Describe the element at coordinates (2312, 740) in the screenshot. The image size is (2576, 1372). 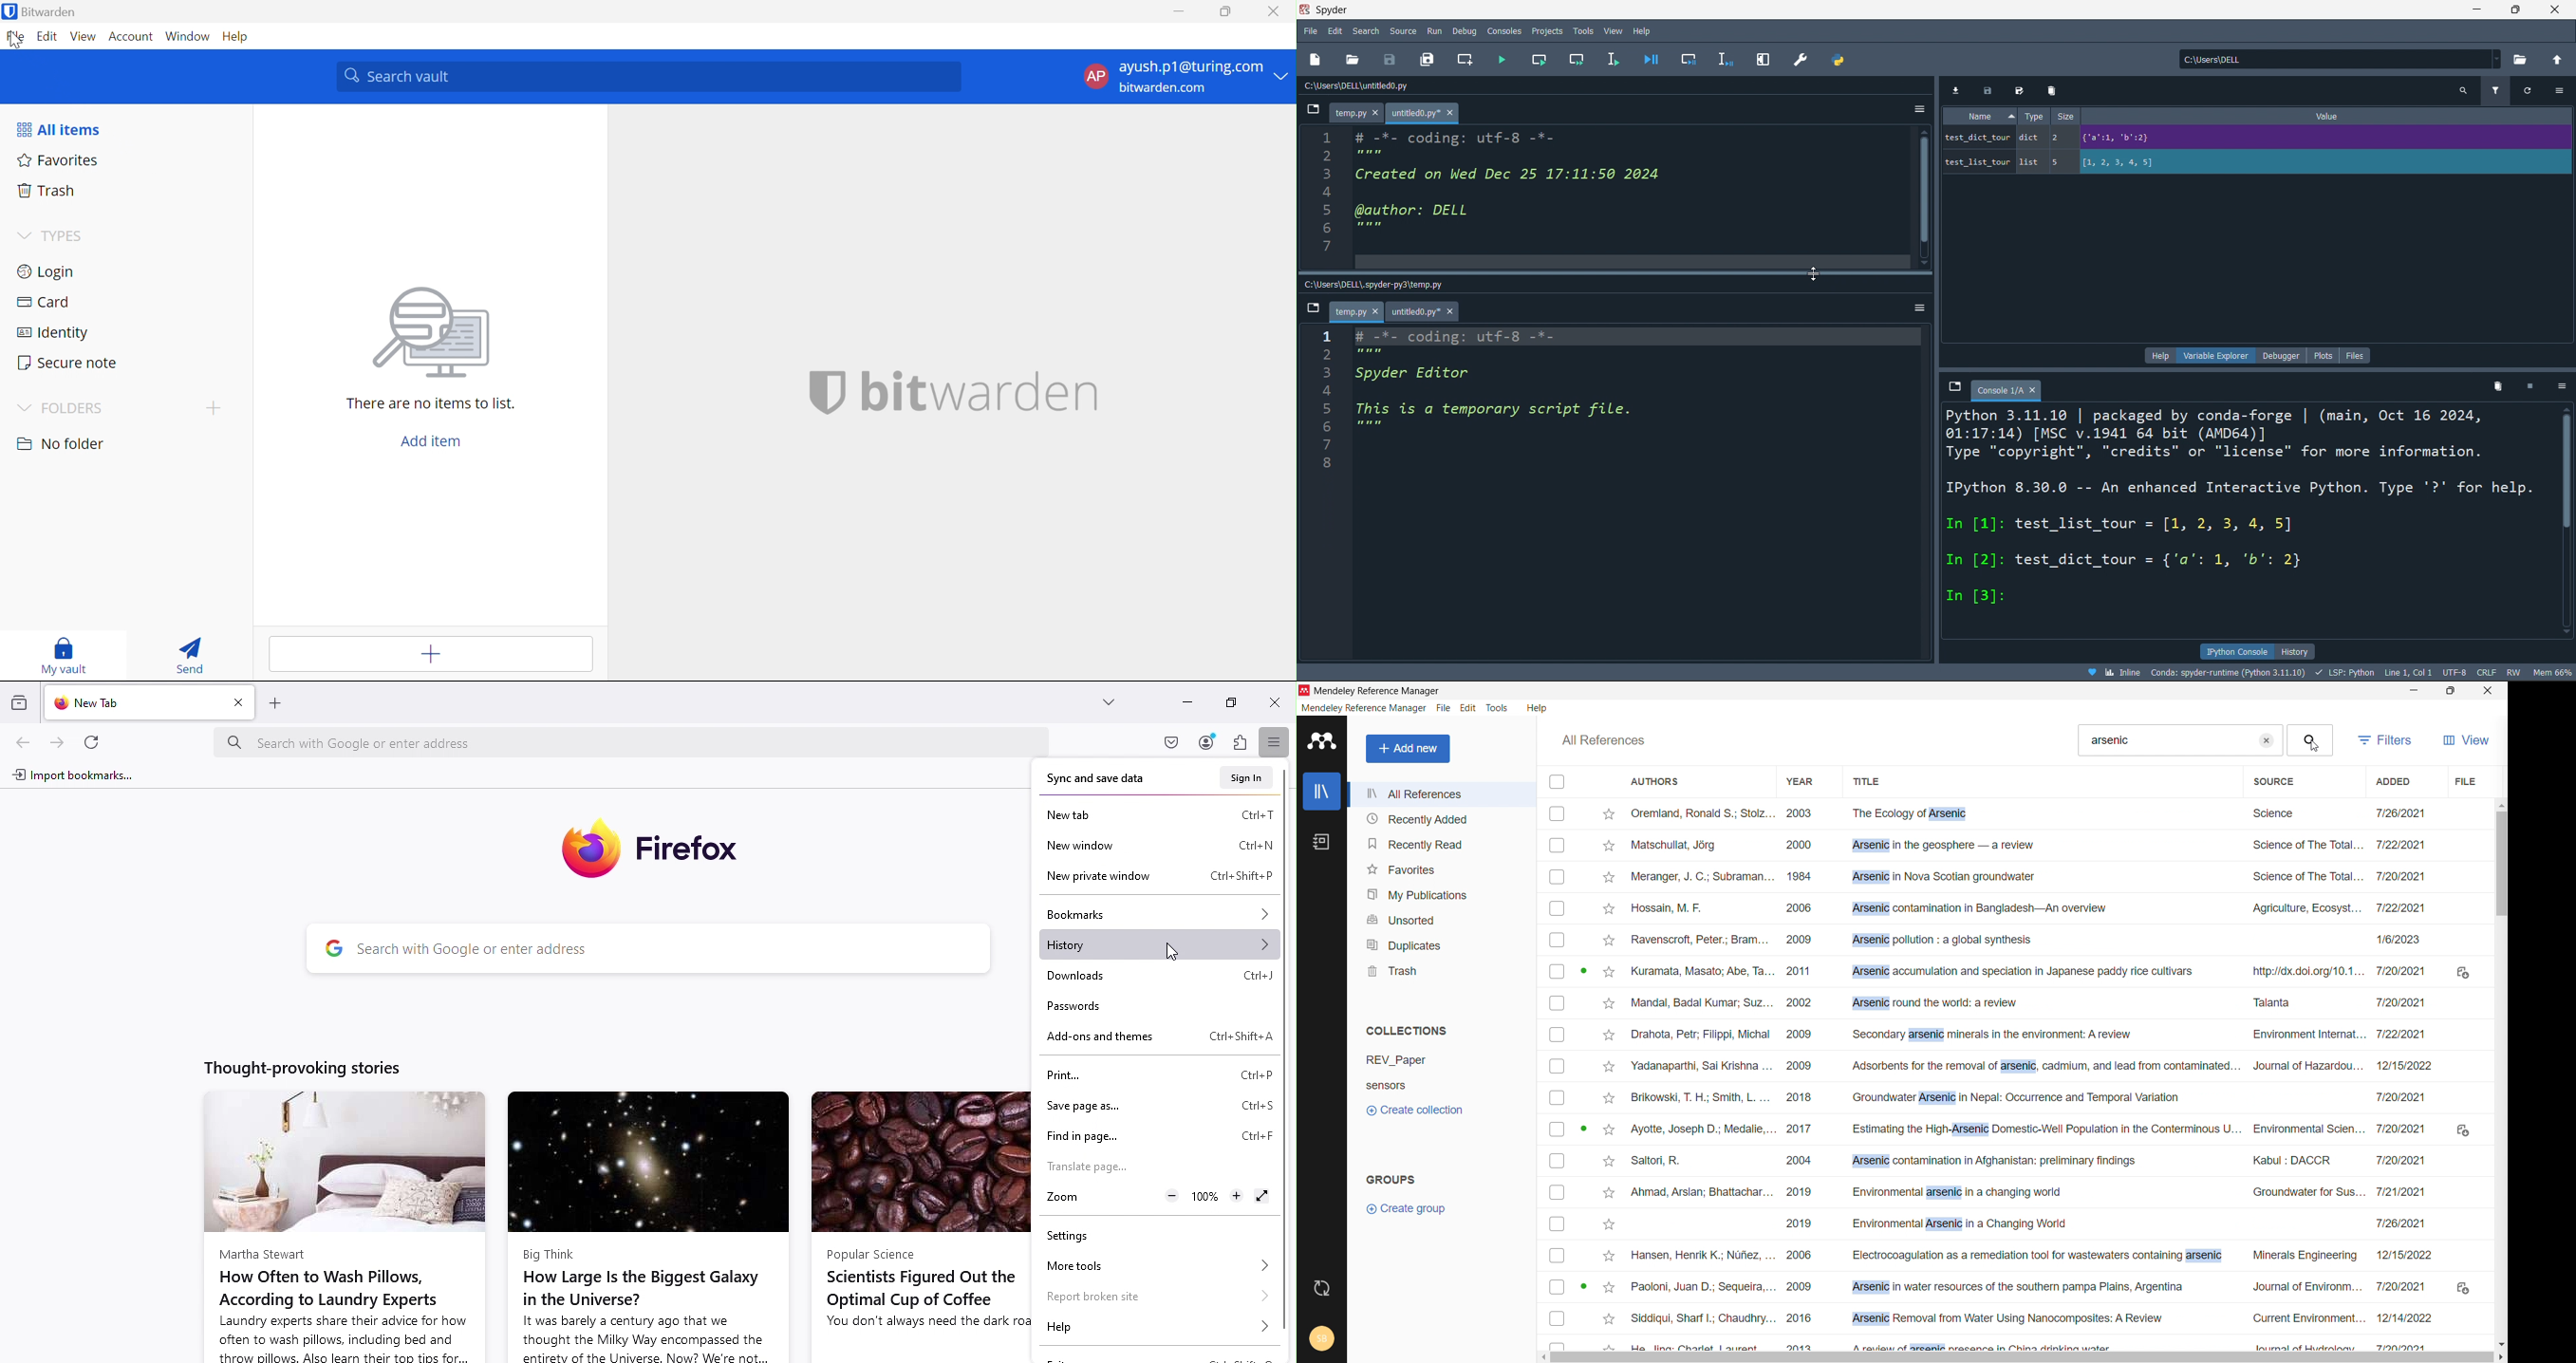
I see `search button` at that location.